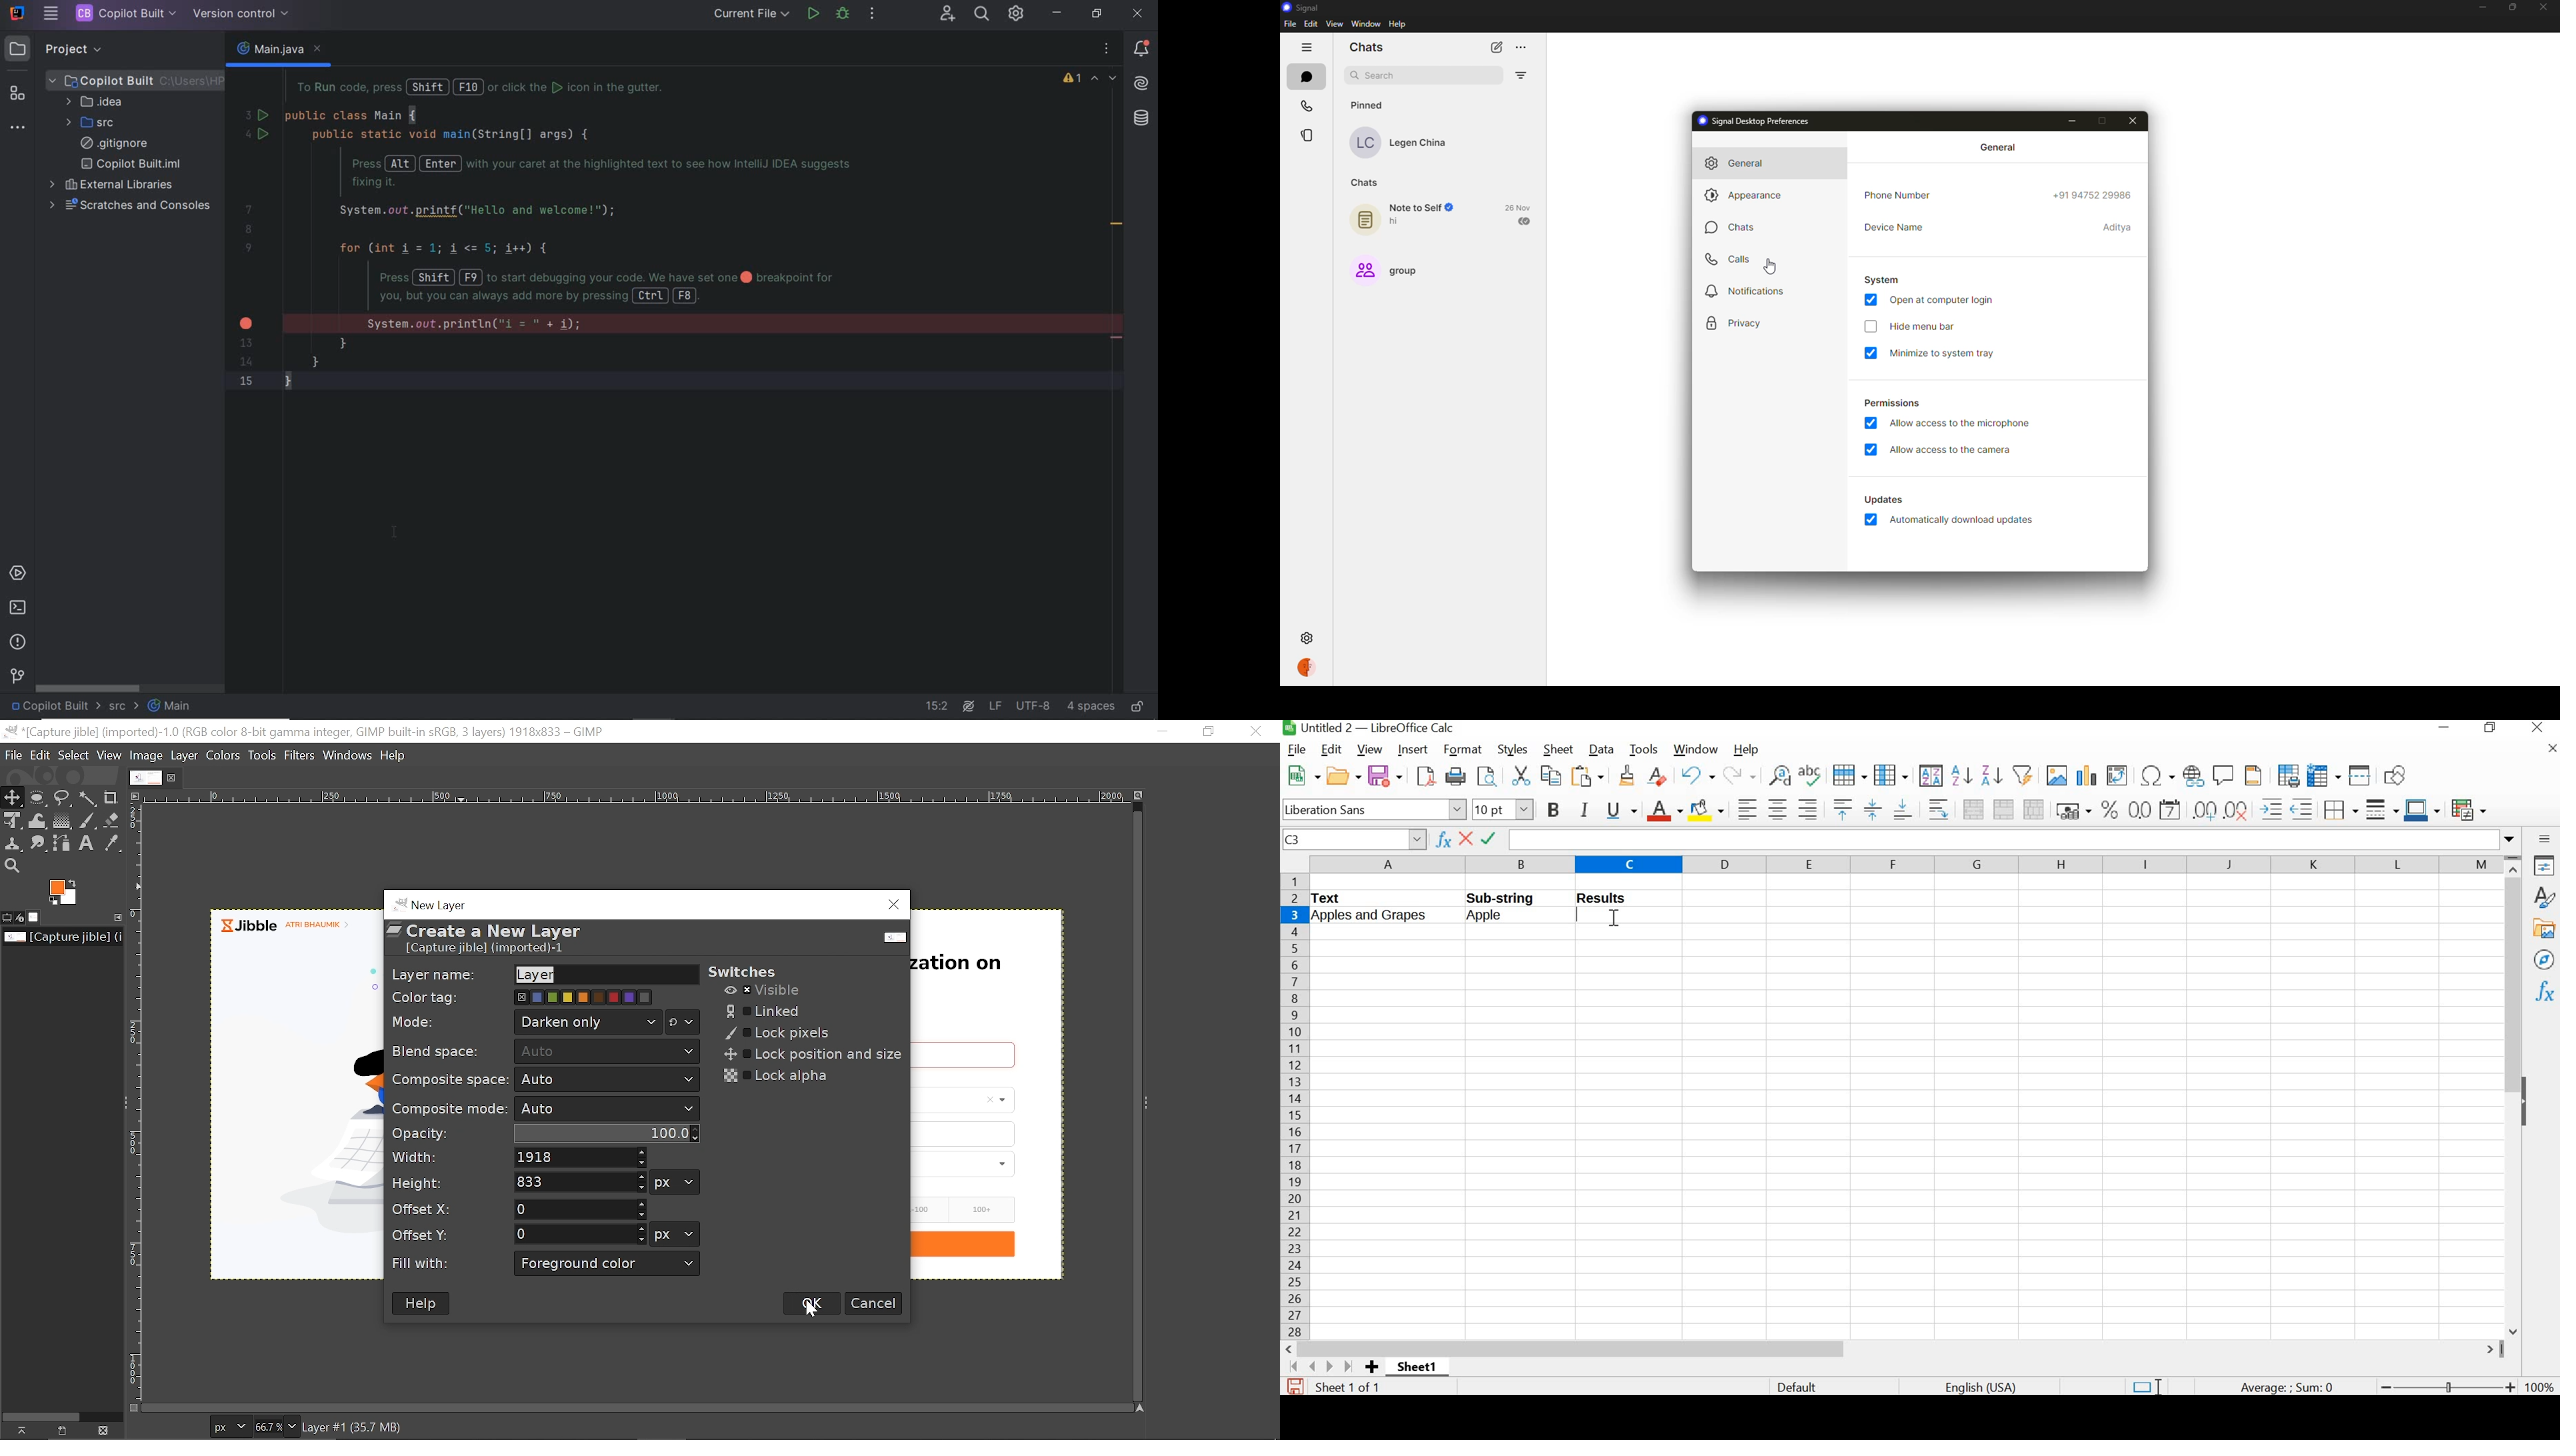 This screenshot has width=2576, height=1456. What do you see at coordinates (125, 707) in the screenshot?
I see `src` at bounding box center [125, 707].